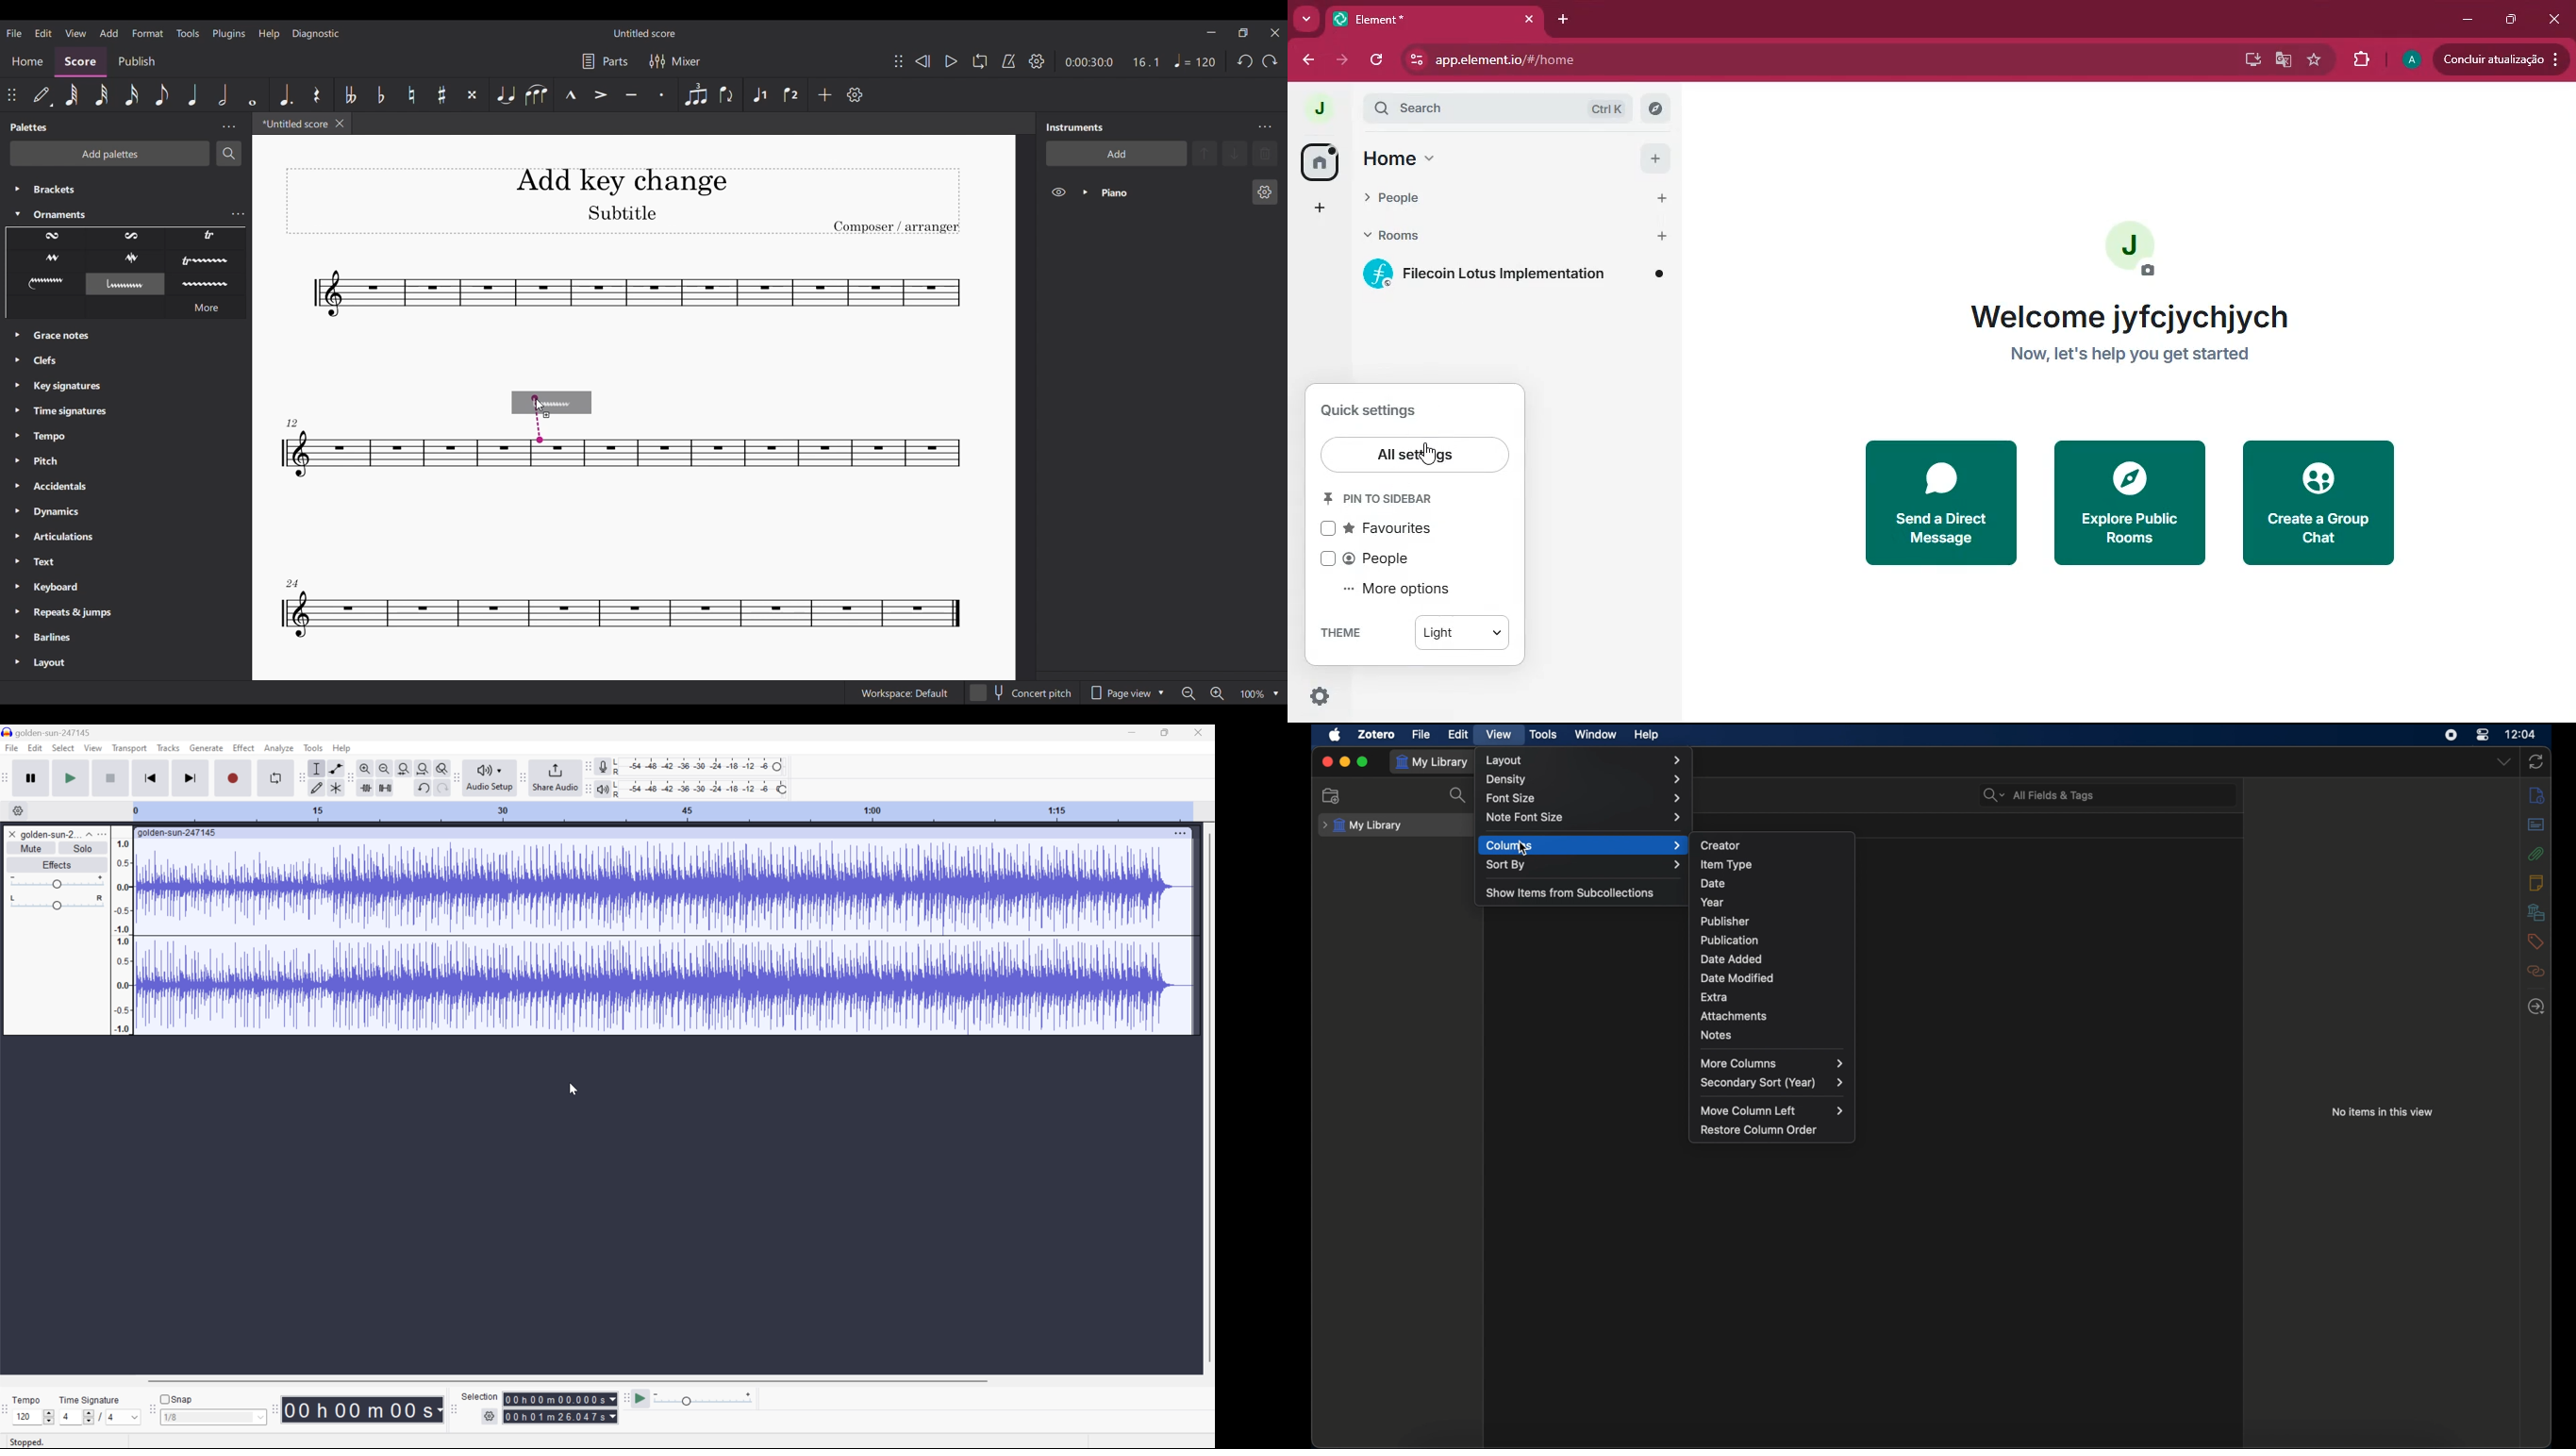 The image size is (2576, 1456). What do you see at coordinates (1387, 409) in the screenshot?
I see `quick settings` at bounding box center [1387, 409].